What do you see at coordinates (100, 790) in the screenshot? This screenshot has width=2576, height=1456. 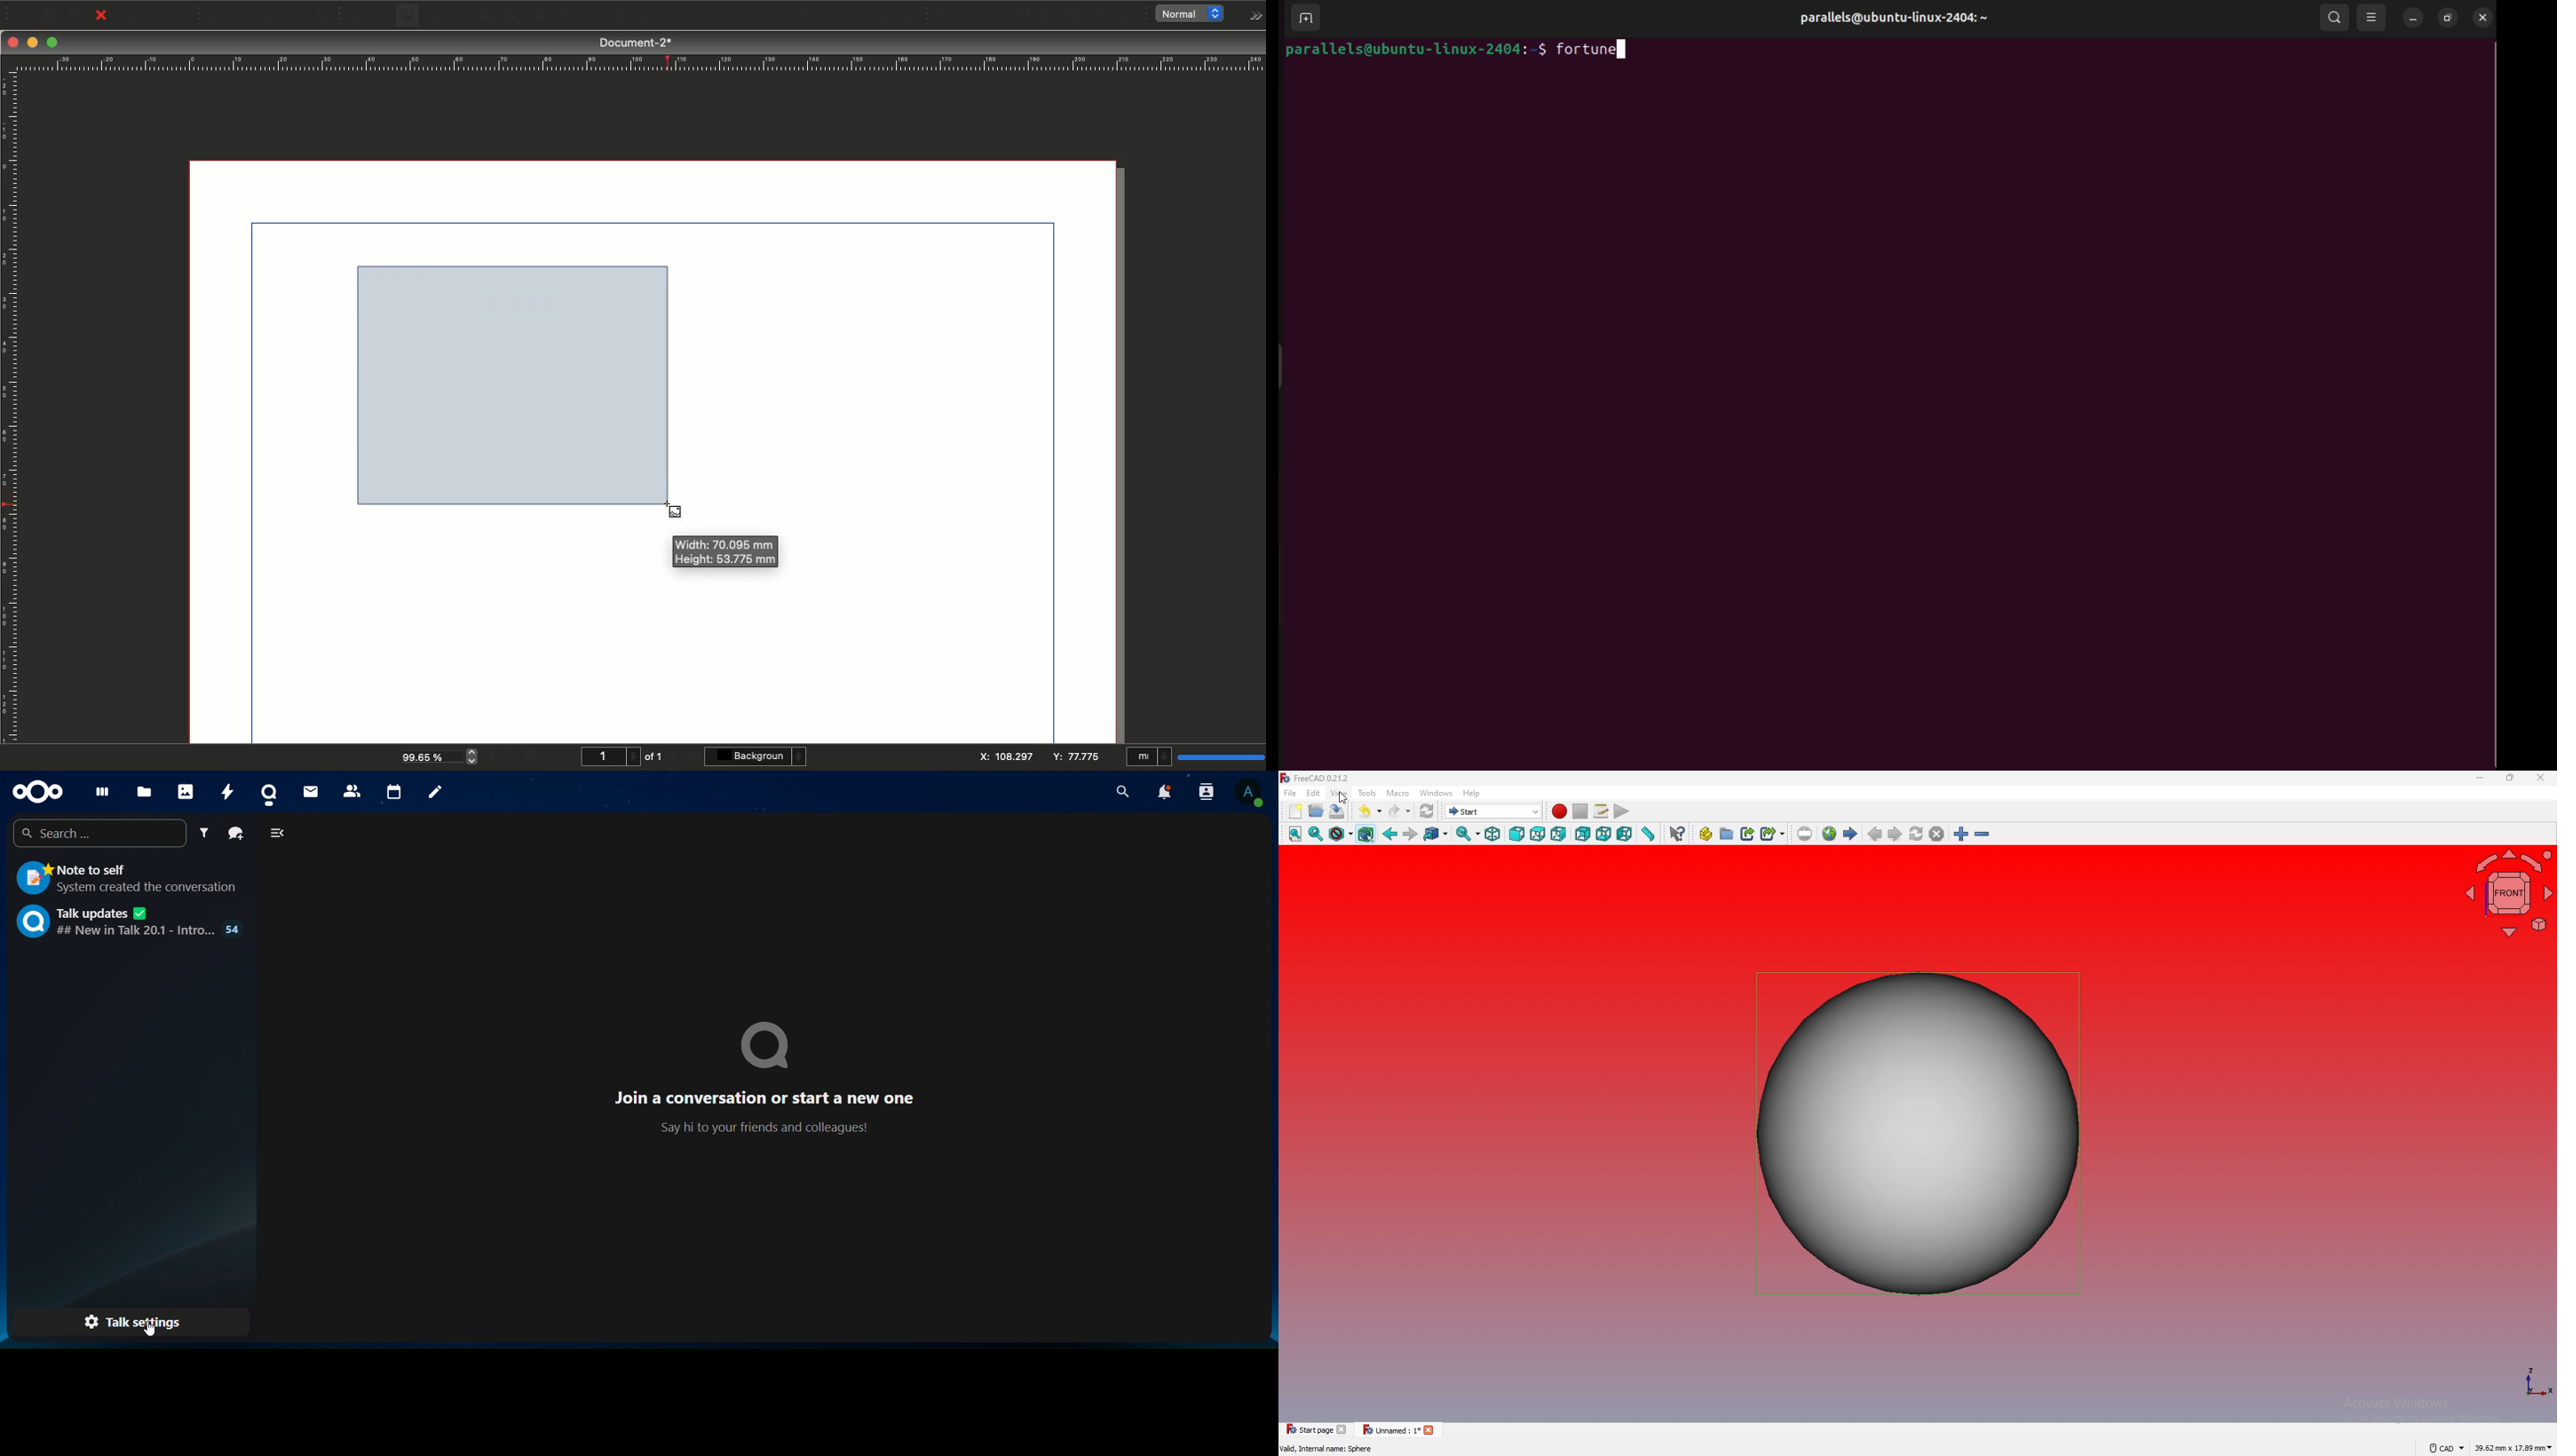 I see `dashboard` at bounding box center [100, 790].